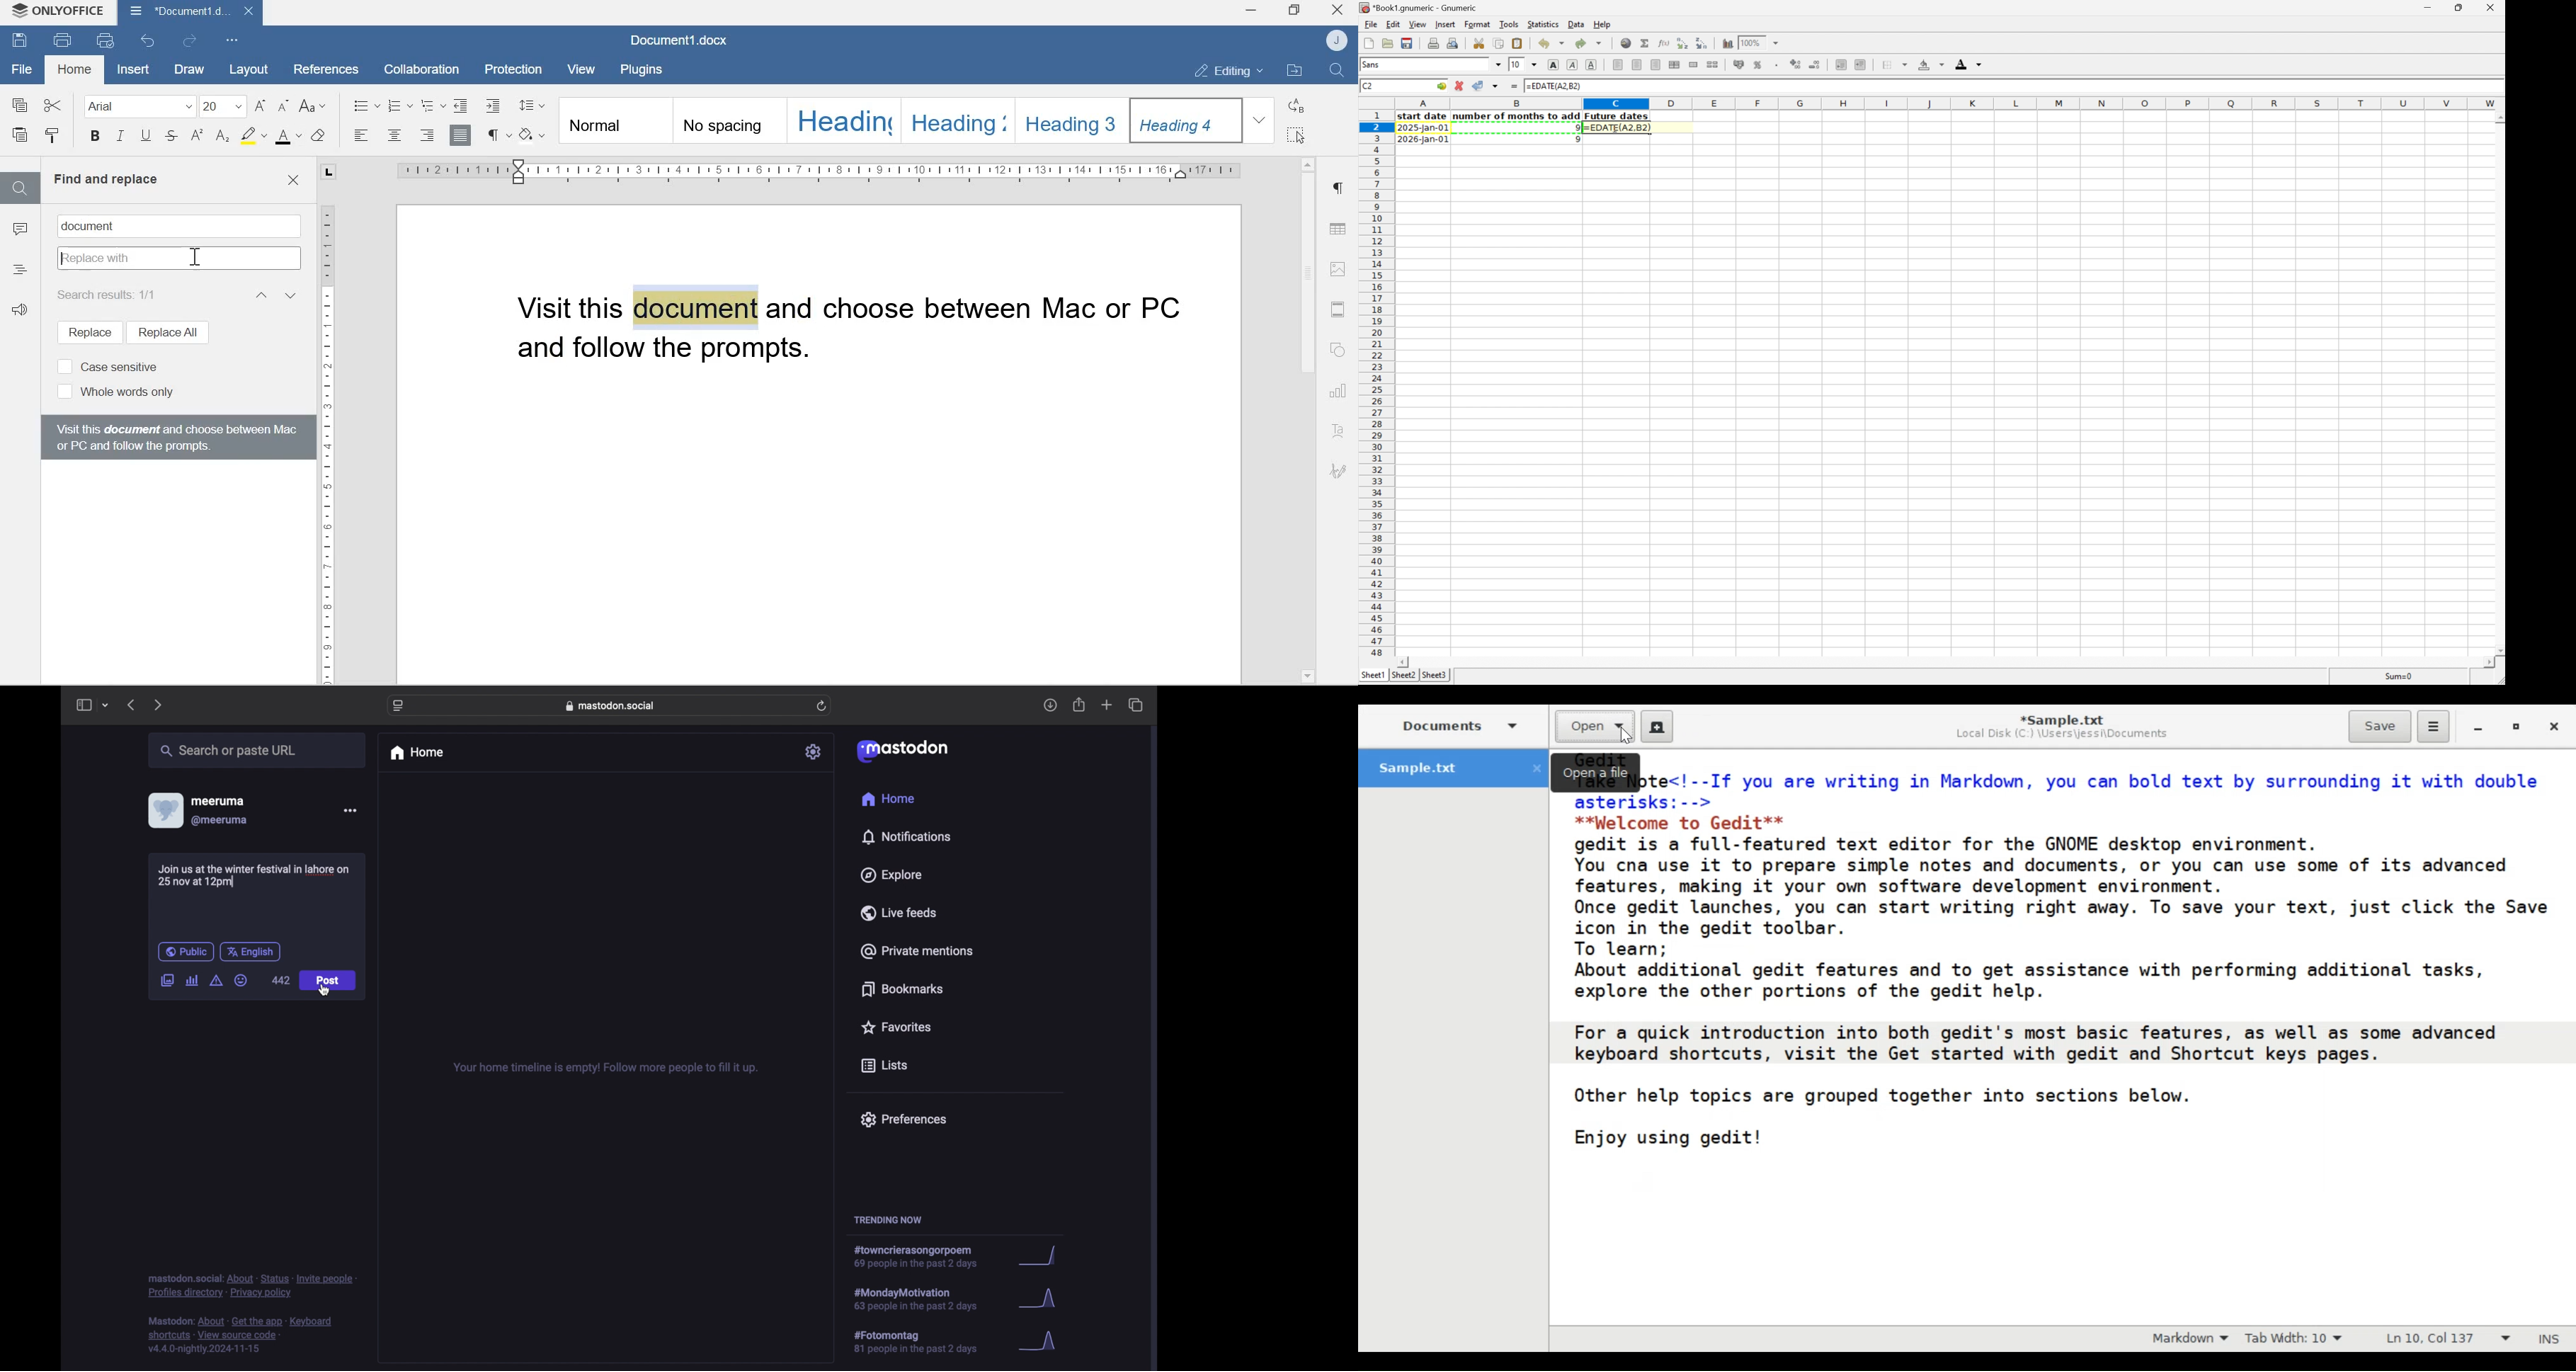 This screenshot has width=2576, height=1372. What do you see at coordinates (1042, 1342) in the screenshot?
I see `graph` at bounding box center [1042, 1342].